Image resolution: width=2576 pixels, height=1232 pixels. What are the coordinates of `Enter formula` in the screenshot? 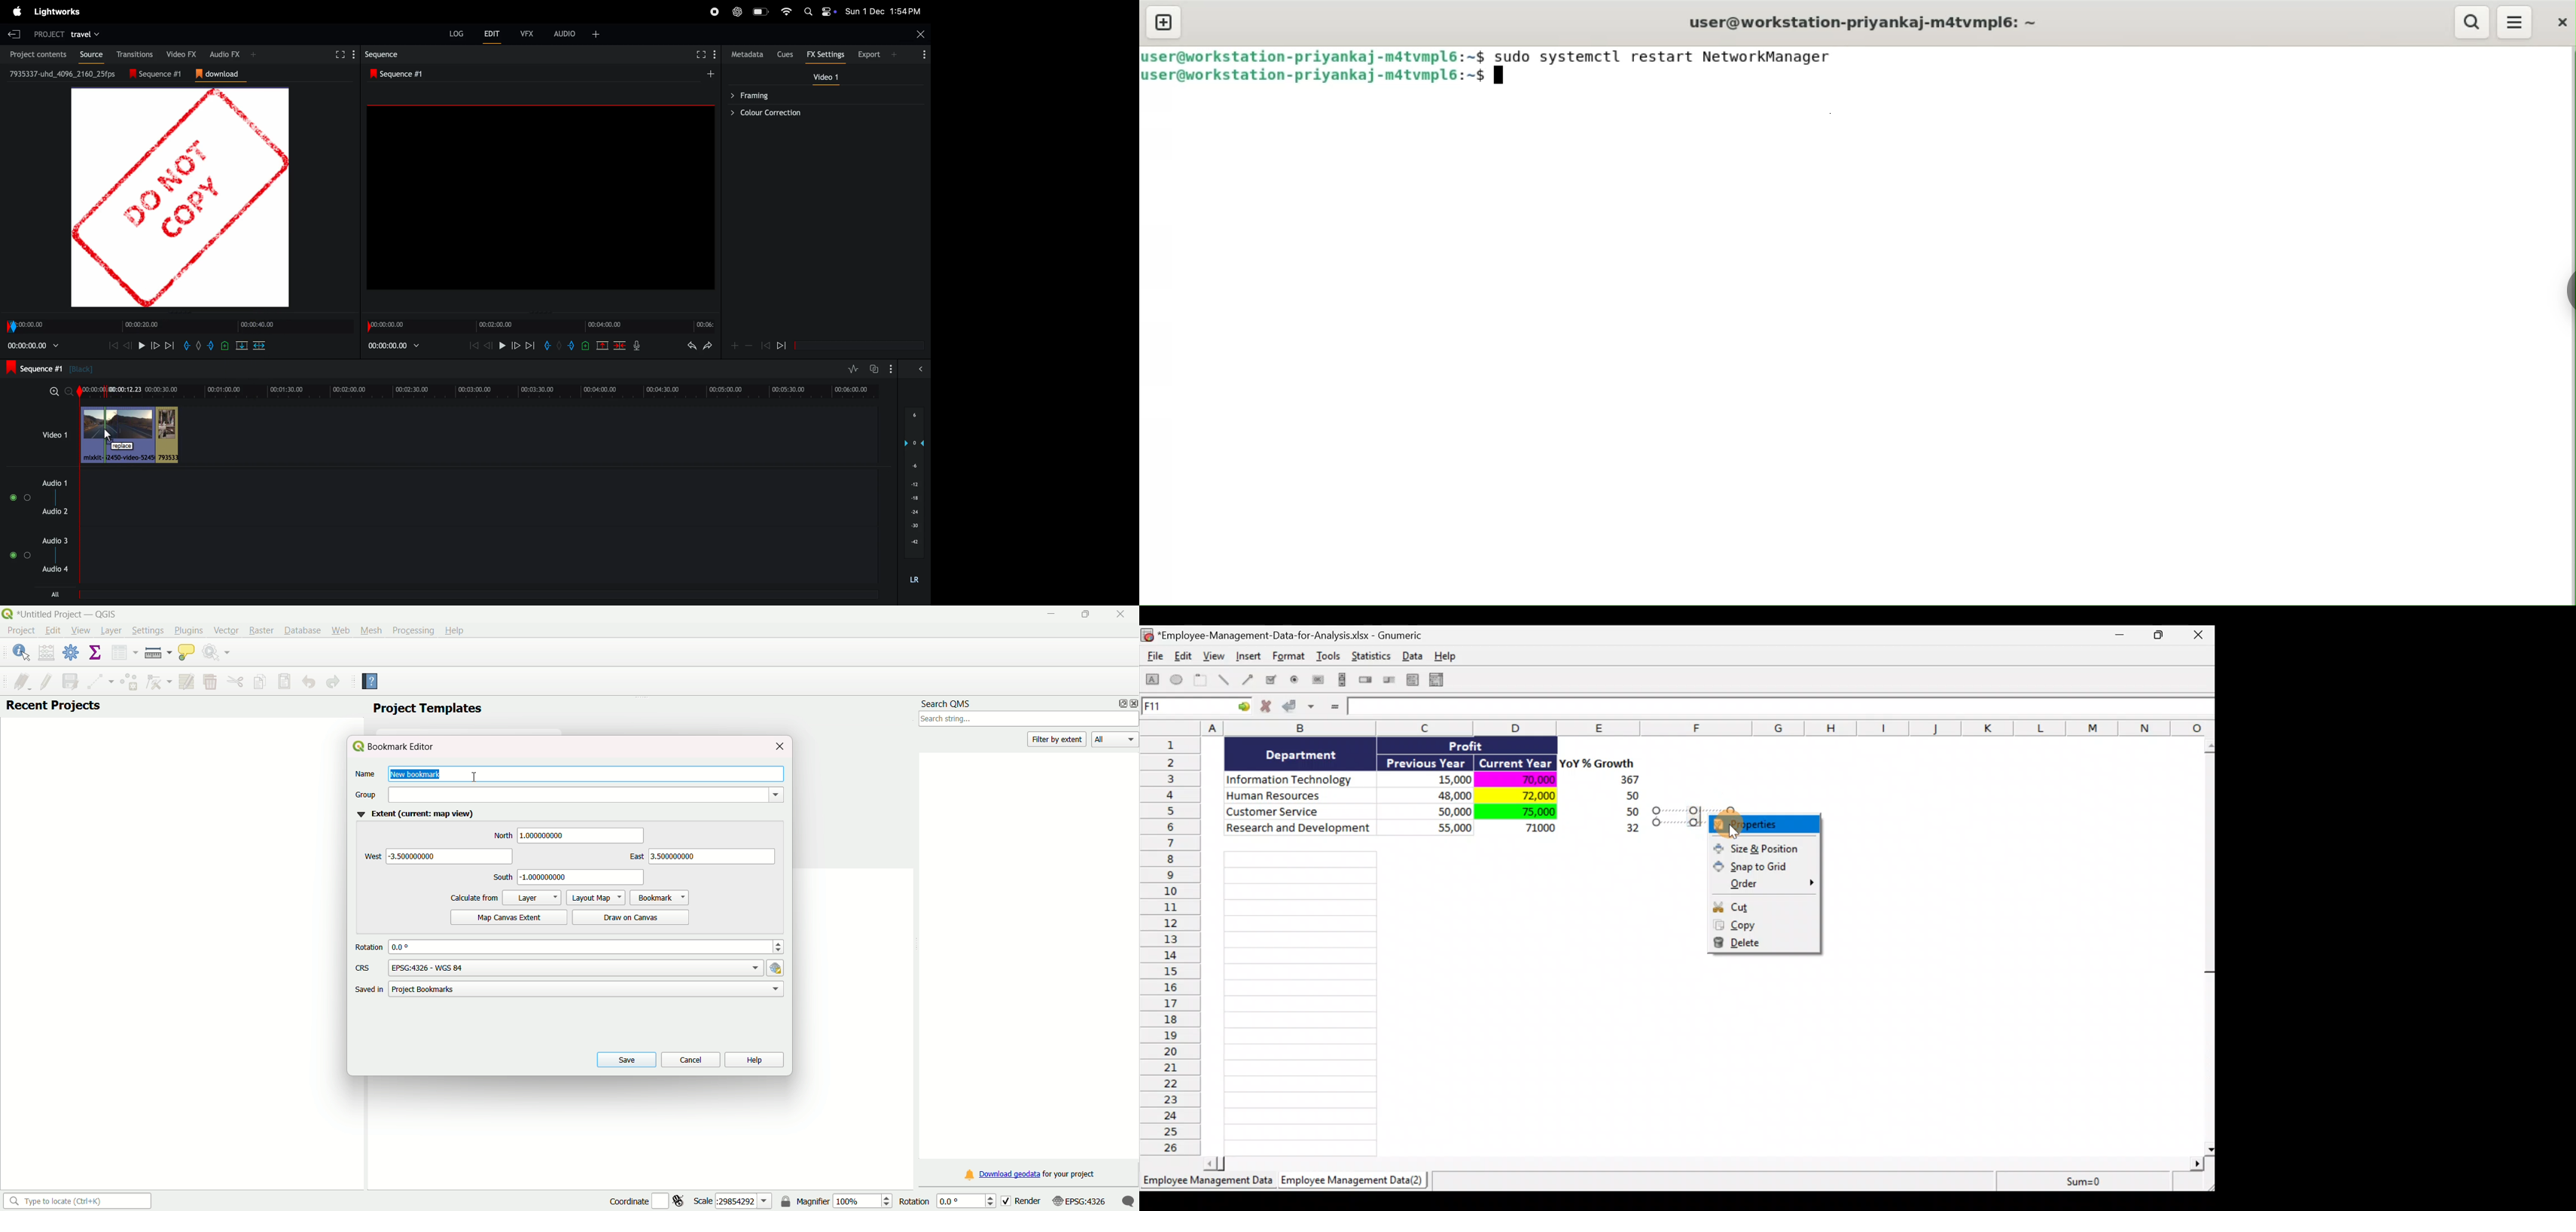 It's located at (1333, 708).